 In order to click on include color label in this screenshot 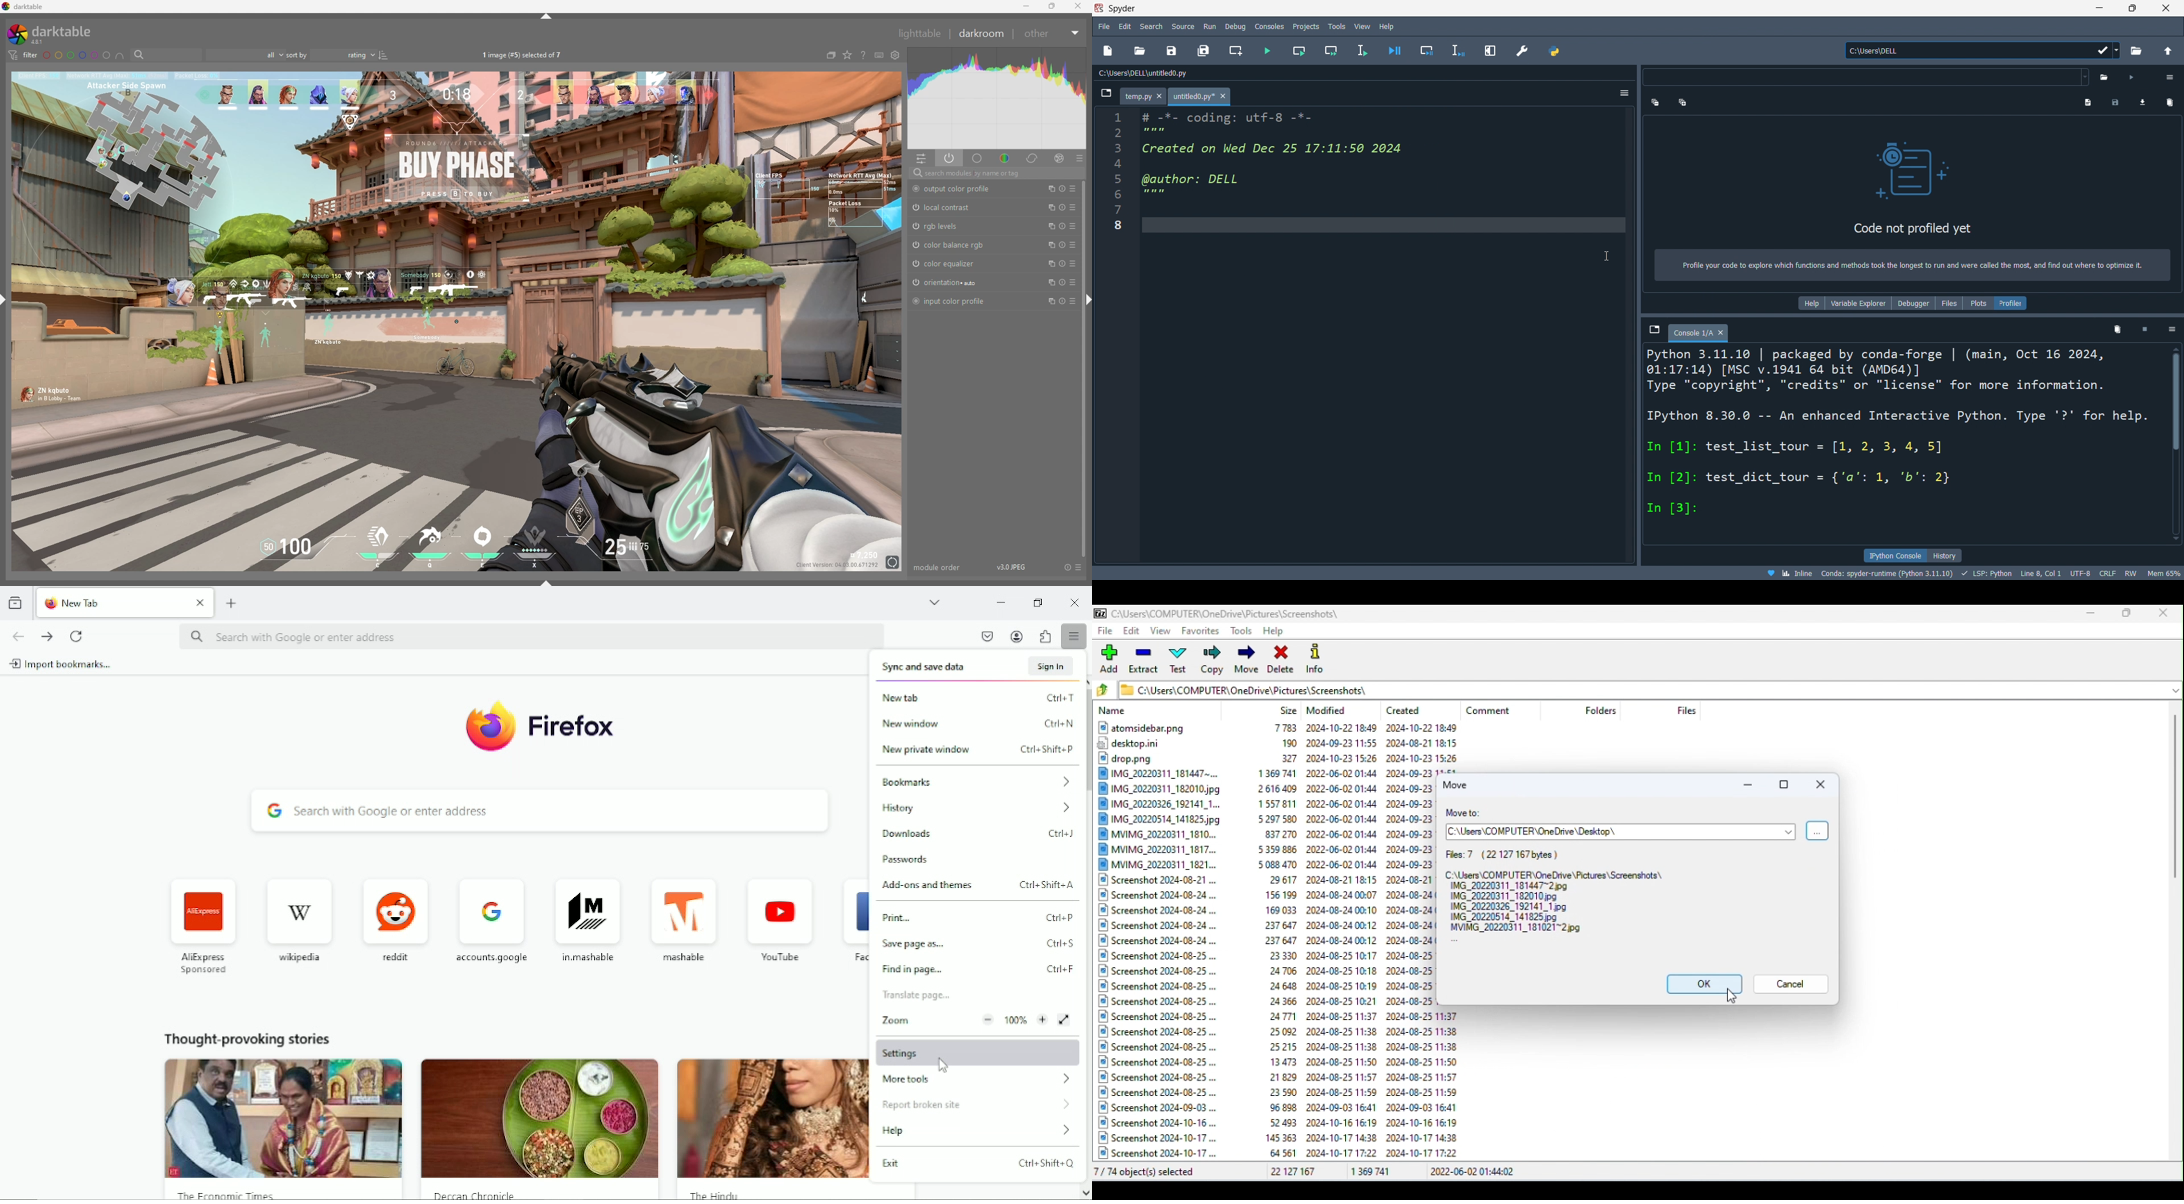, I will do `click(120, 56)`.